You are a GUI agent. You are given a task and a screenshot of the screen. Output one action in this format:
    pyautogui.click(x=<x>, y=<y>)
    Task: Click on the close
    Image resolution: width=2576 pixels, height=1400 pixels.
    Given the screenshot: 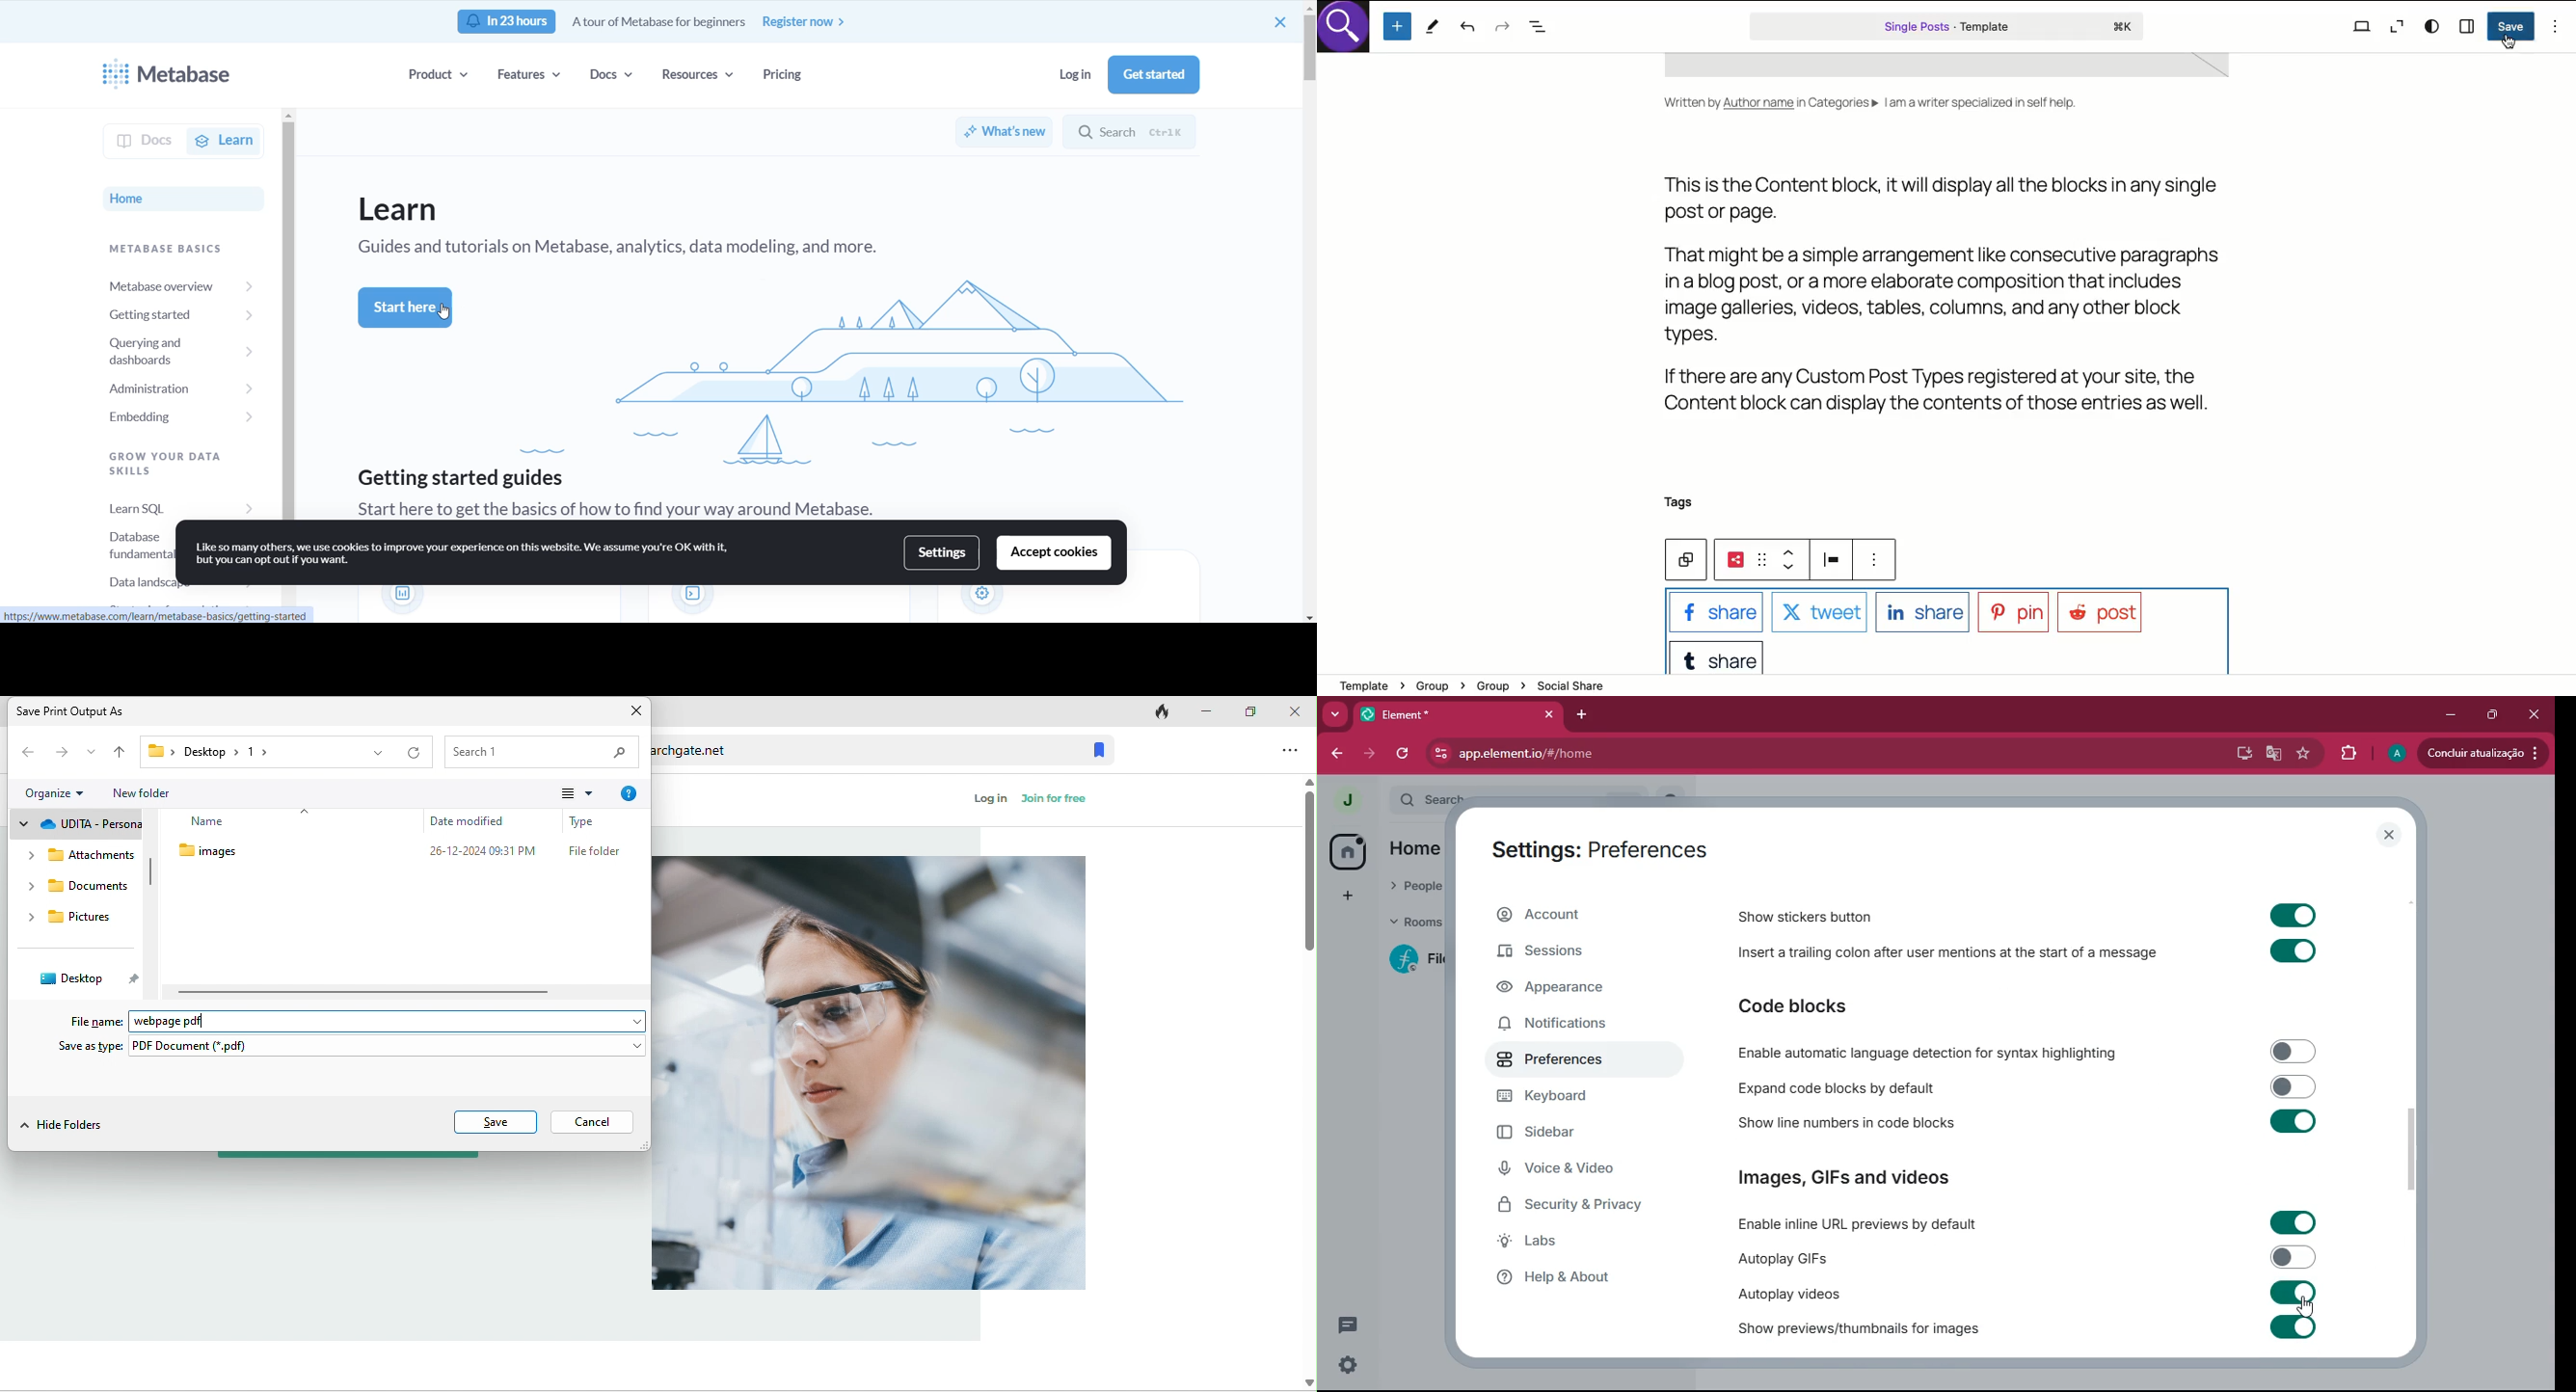 What is the action you would take?
    pyautogui.click(x=632, y=712)
    